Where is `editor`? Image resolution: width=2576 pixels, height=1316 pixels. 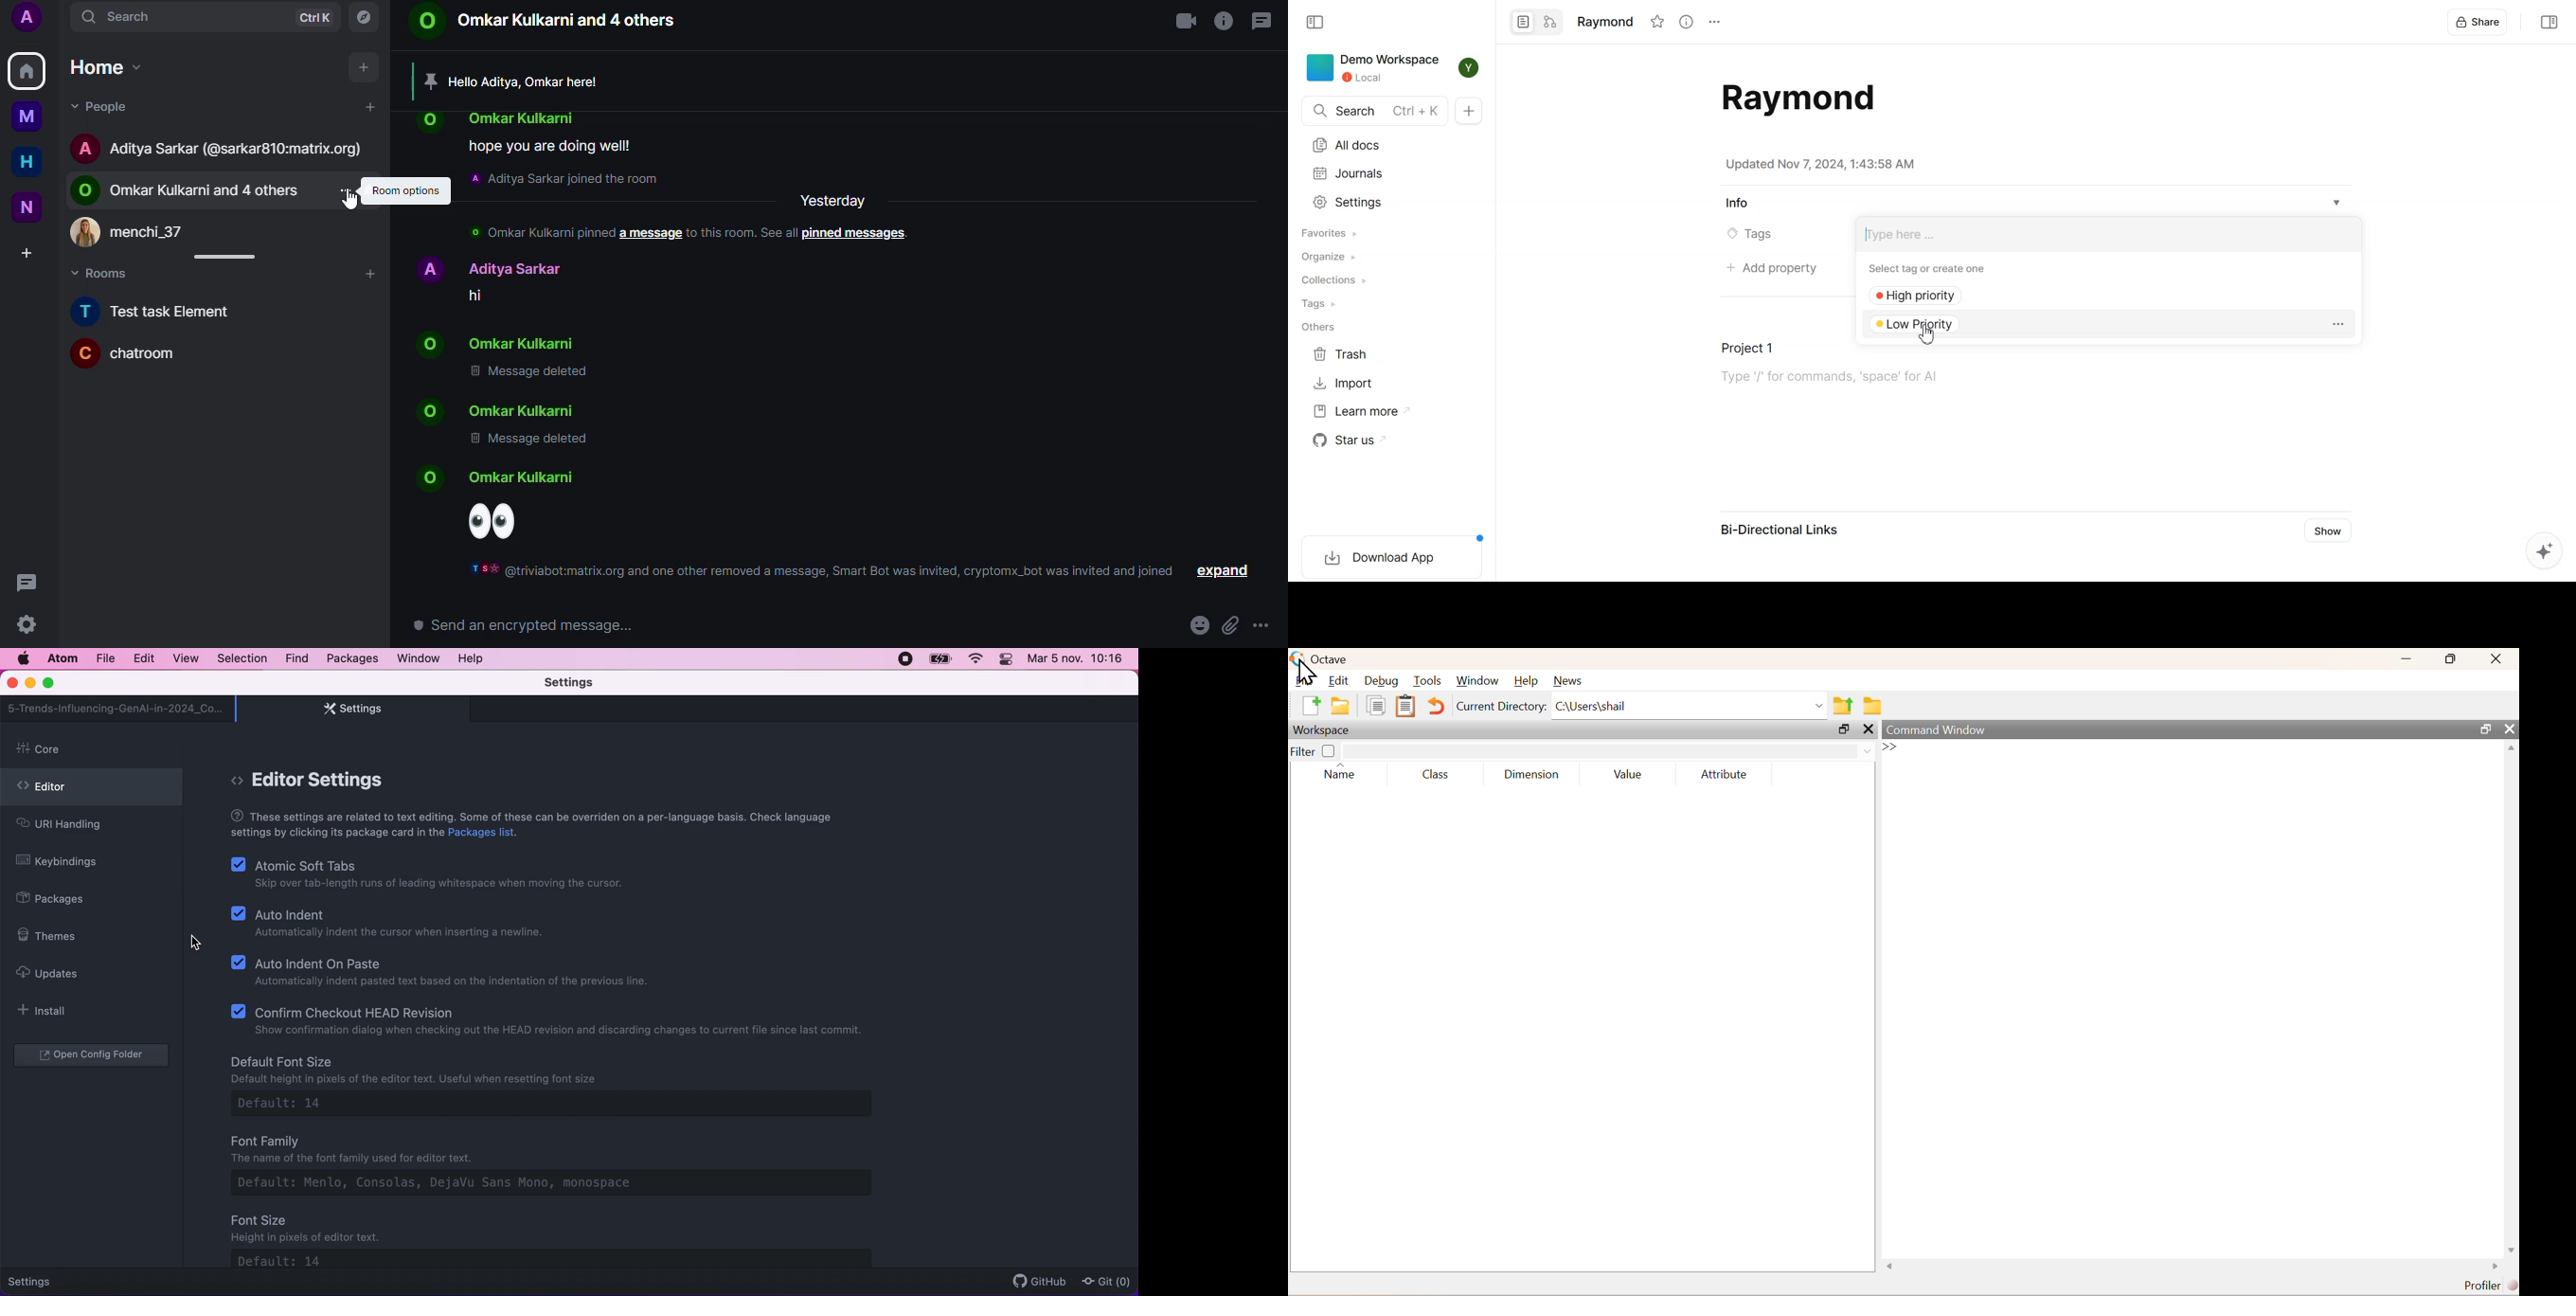
editor is located at coordinates (91, 790).